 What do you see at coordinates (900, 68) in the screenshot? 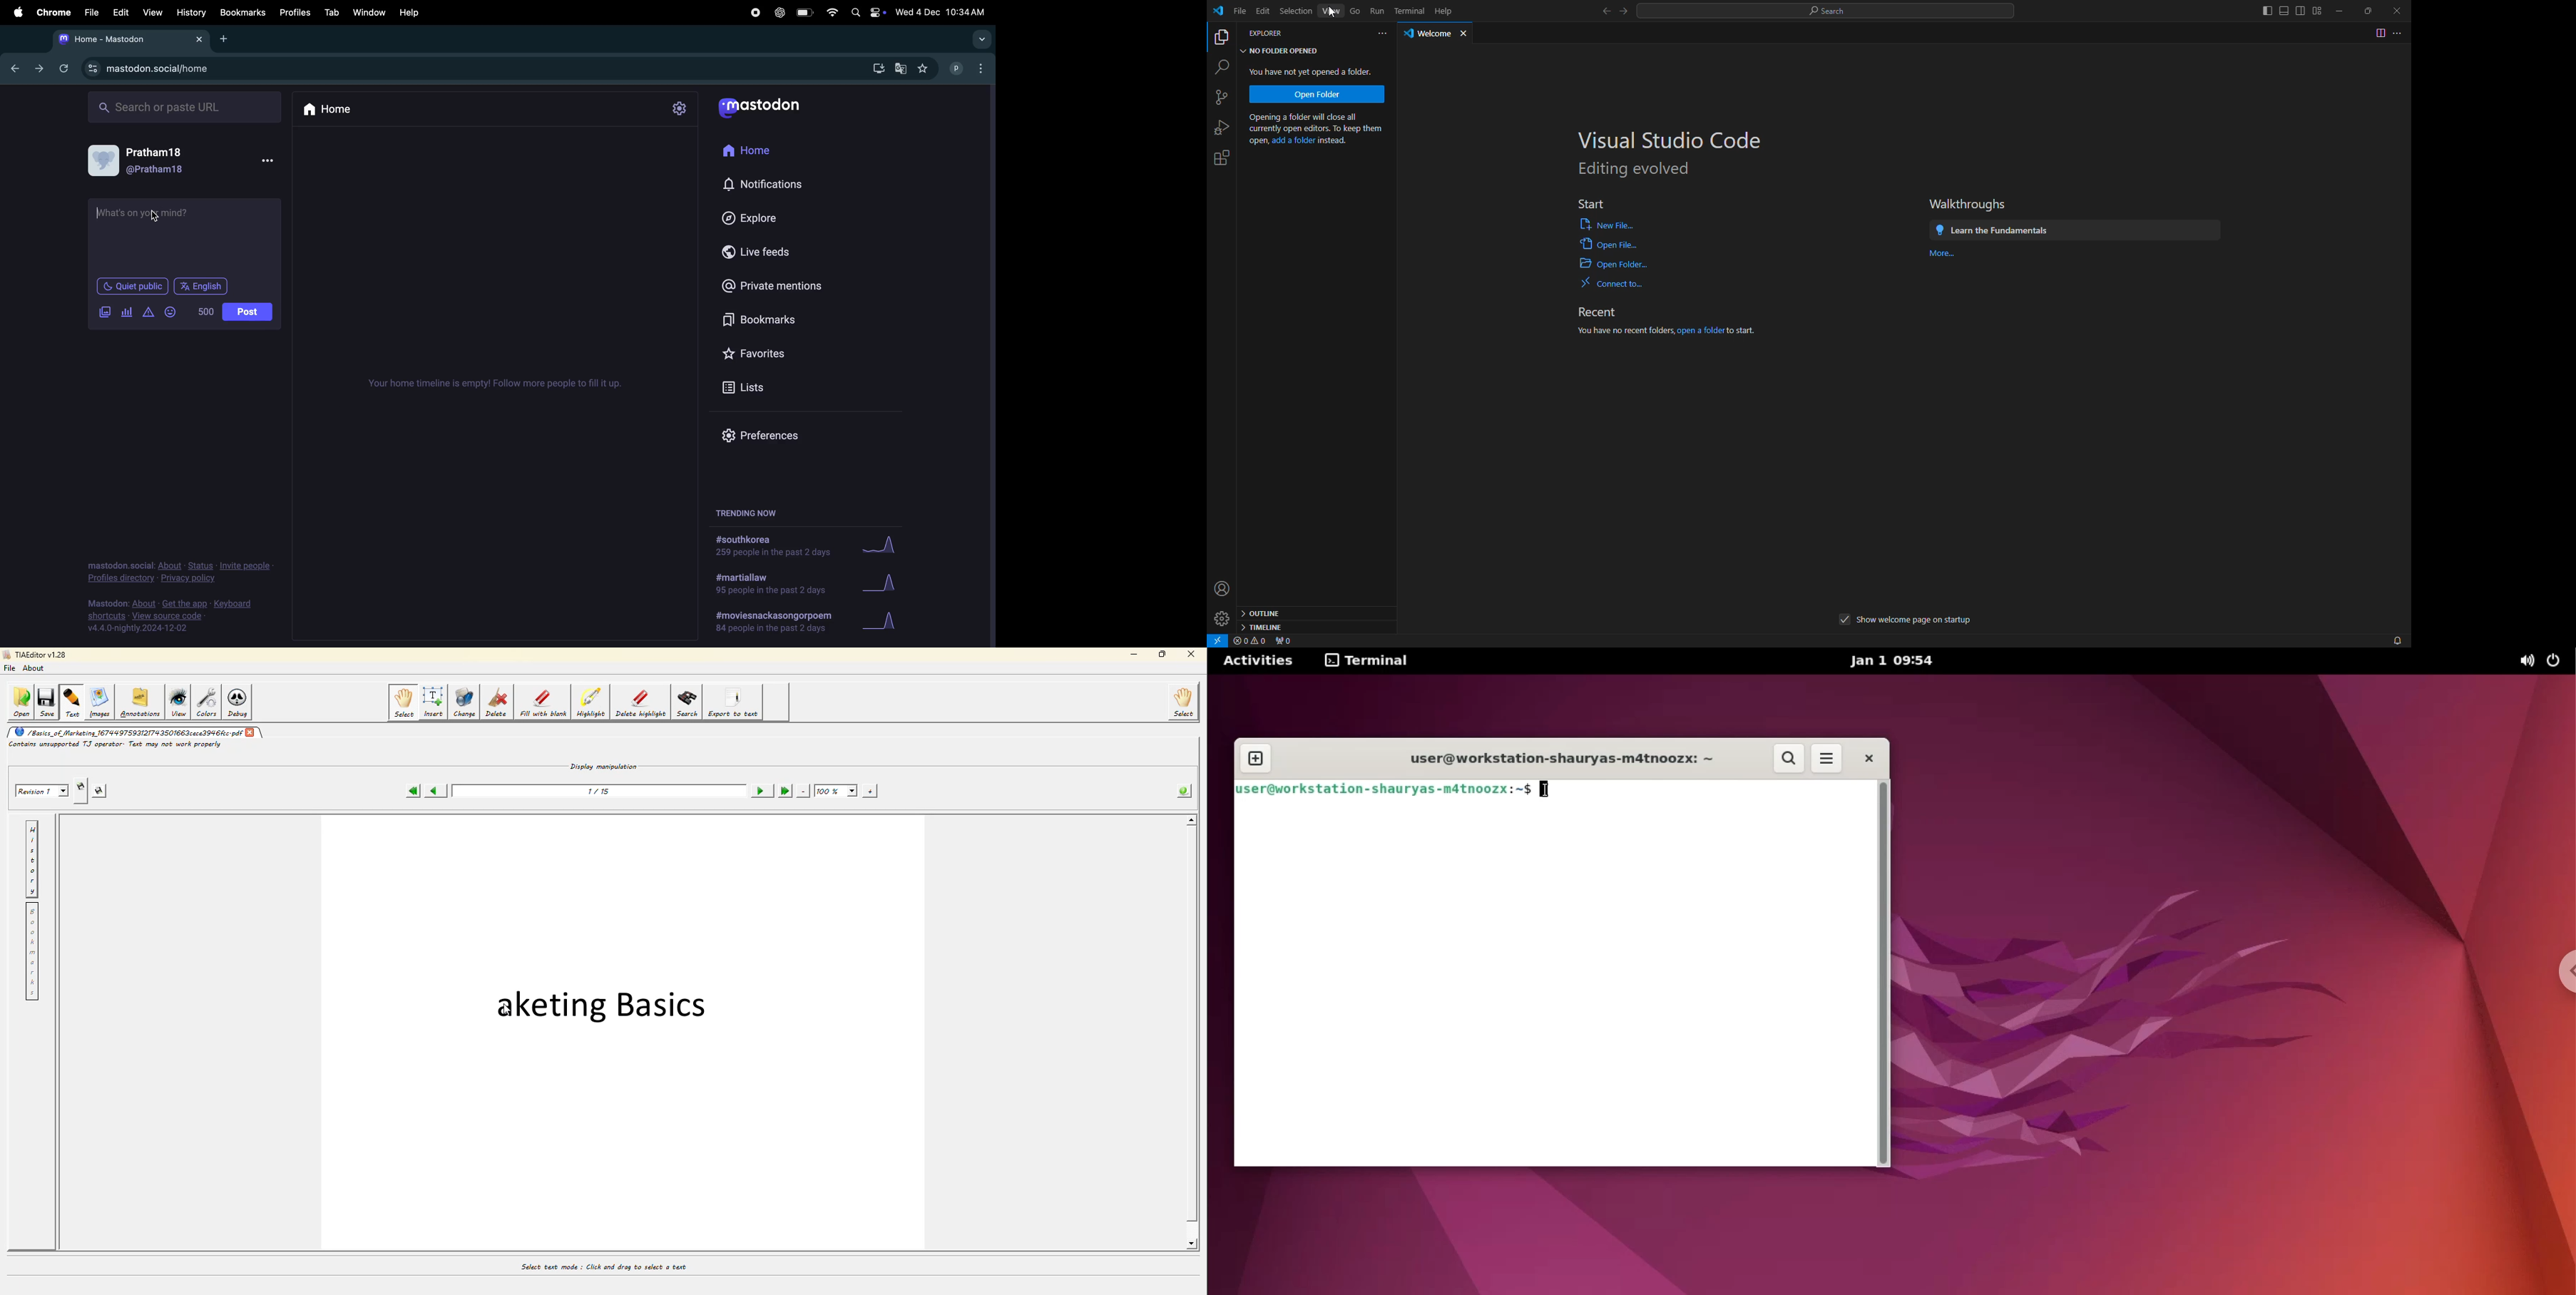
I see `google translate` at bounding box center [900, 68].